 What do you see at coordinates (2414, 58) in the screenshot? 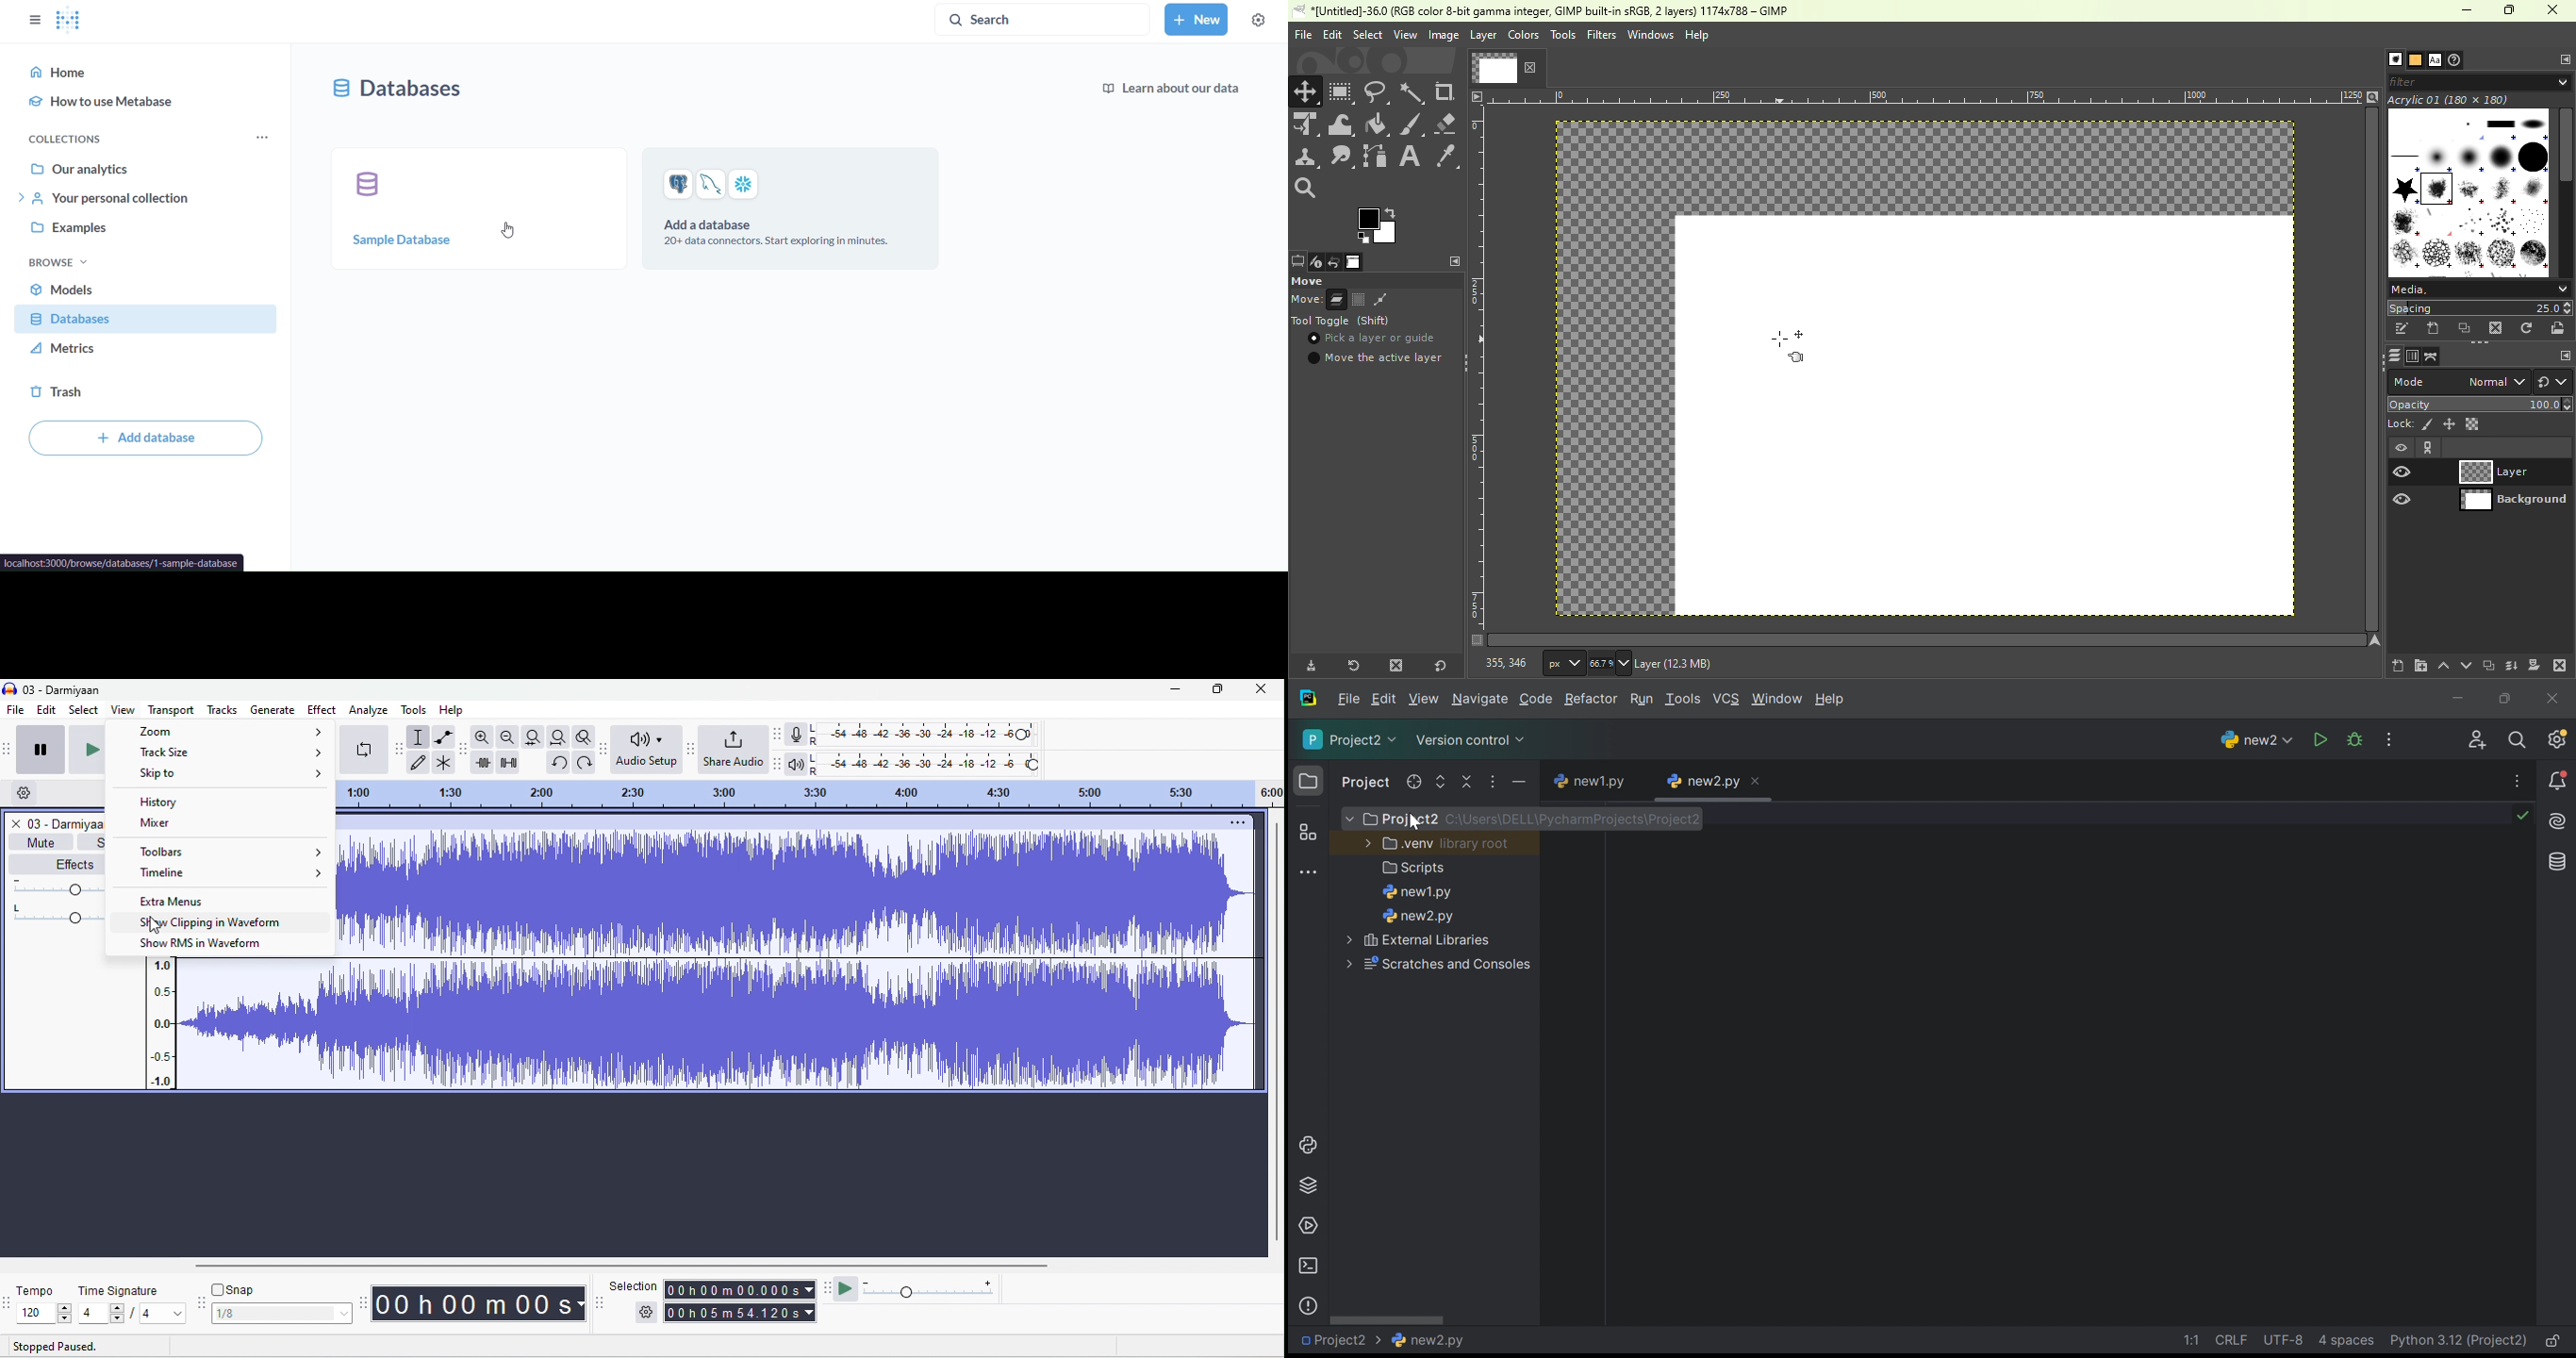
I see `Patterns` at bounding box center [2414, 58].